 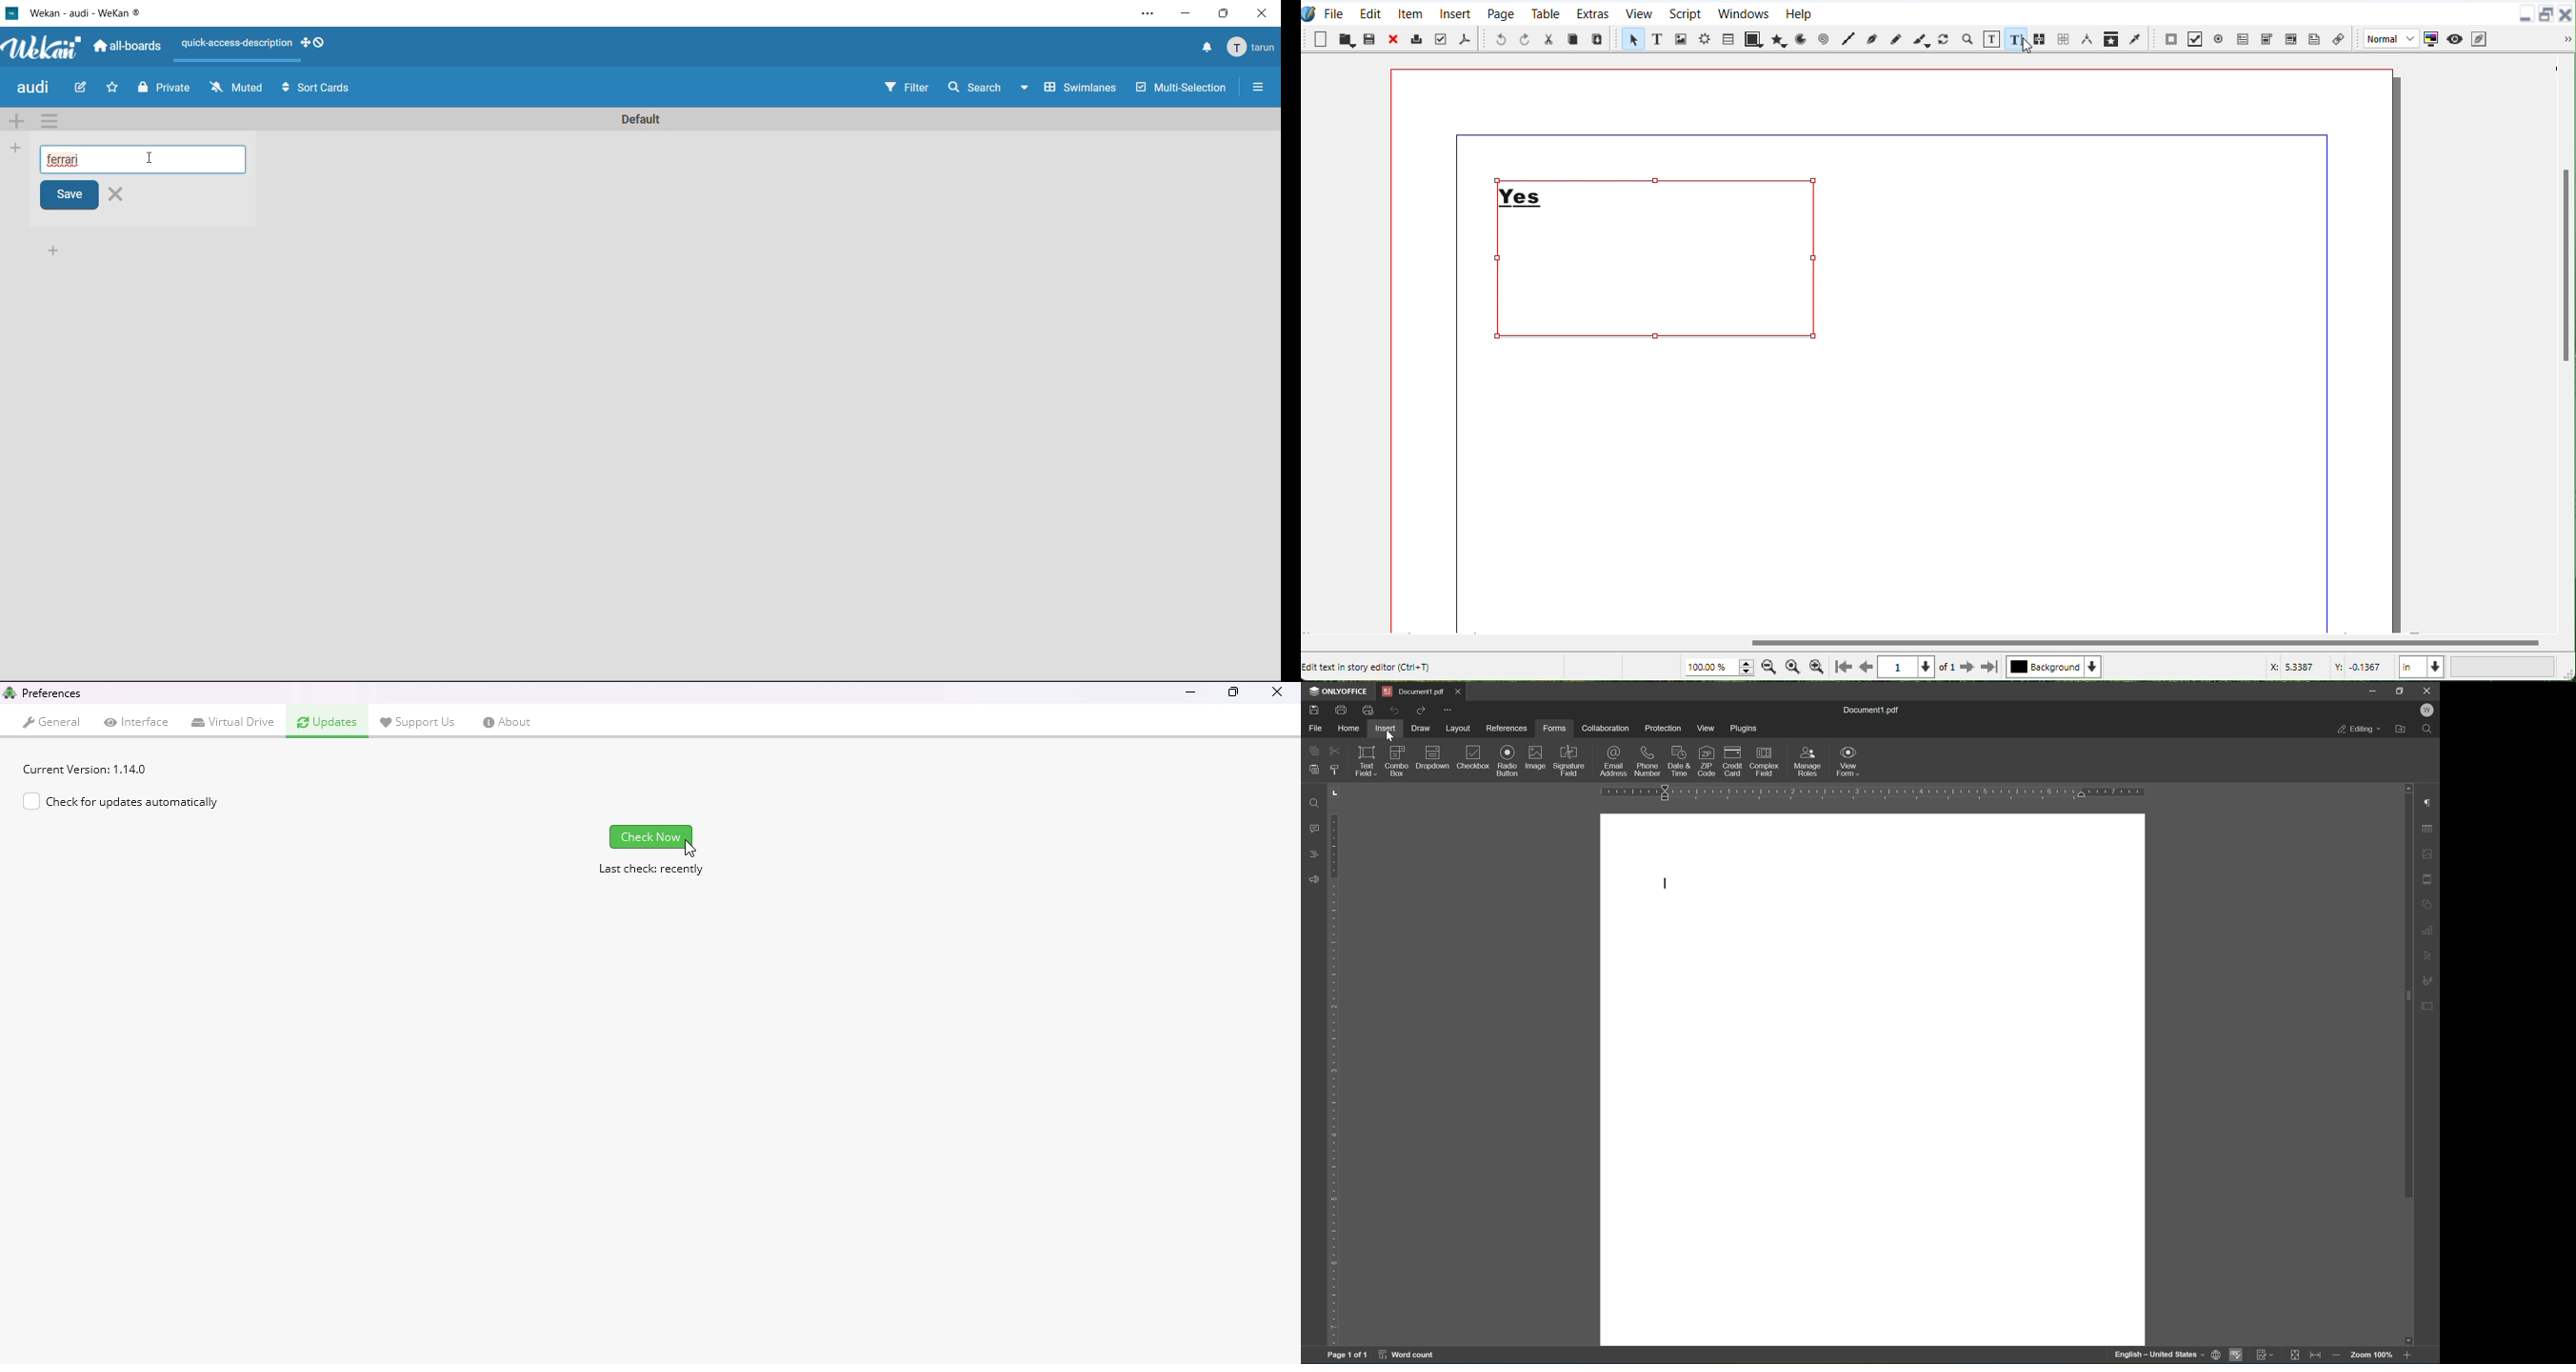 What do you see at coordinates (1334, 769) in the screenshot?
I see `copy style` at bounding box center [1334, 769].